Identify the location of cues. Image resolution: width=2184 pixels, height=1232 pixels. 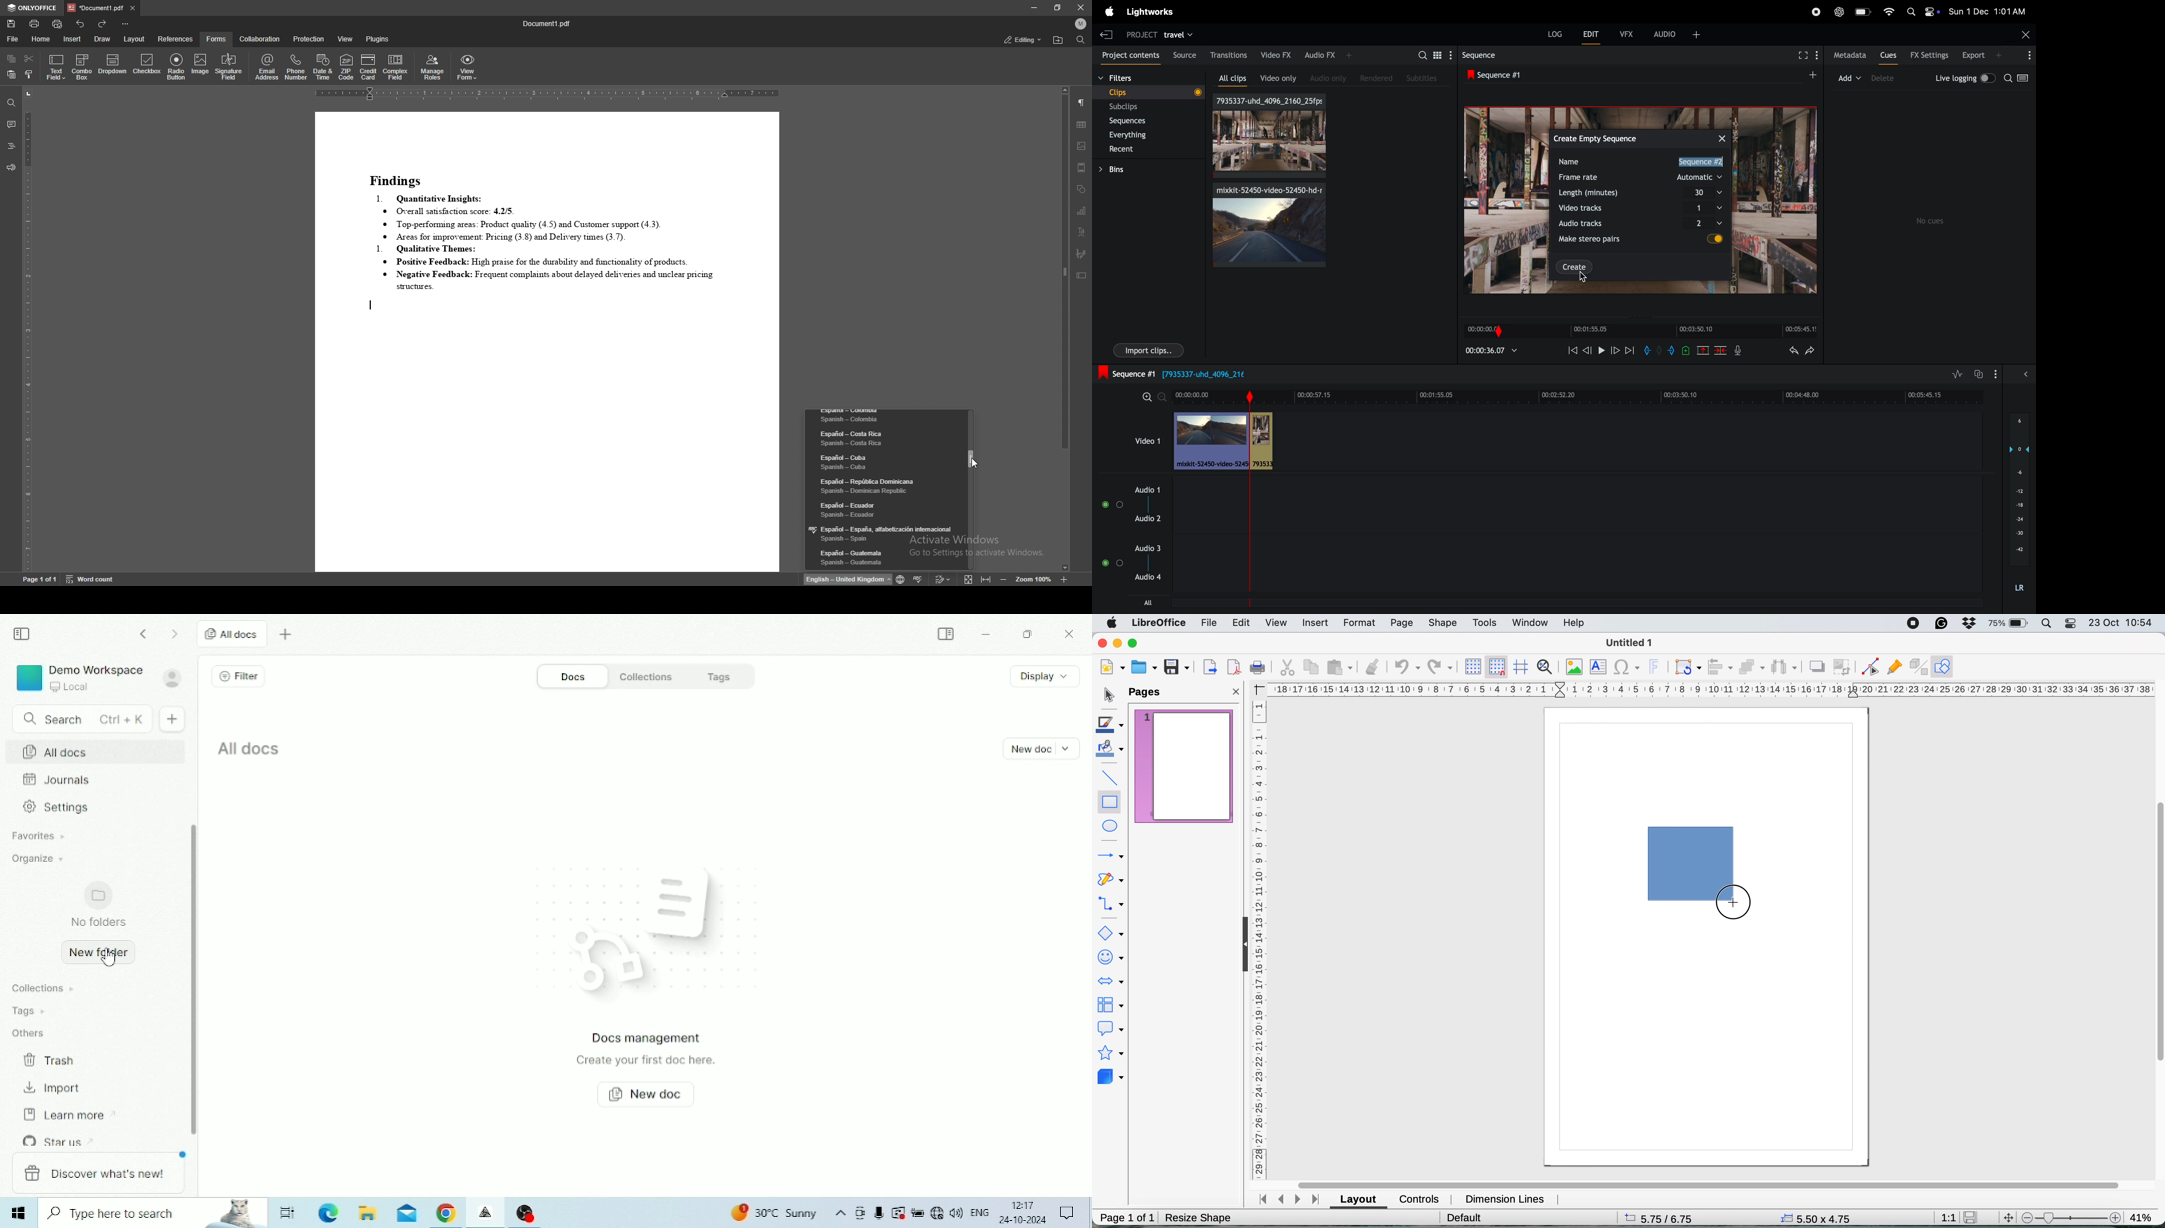
(1889, 55).